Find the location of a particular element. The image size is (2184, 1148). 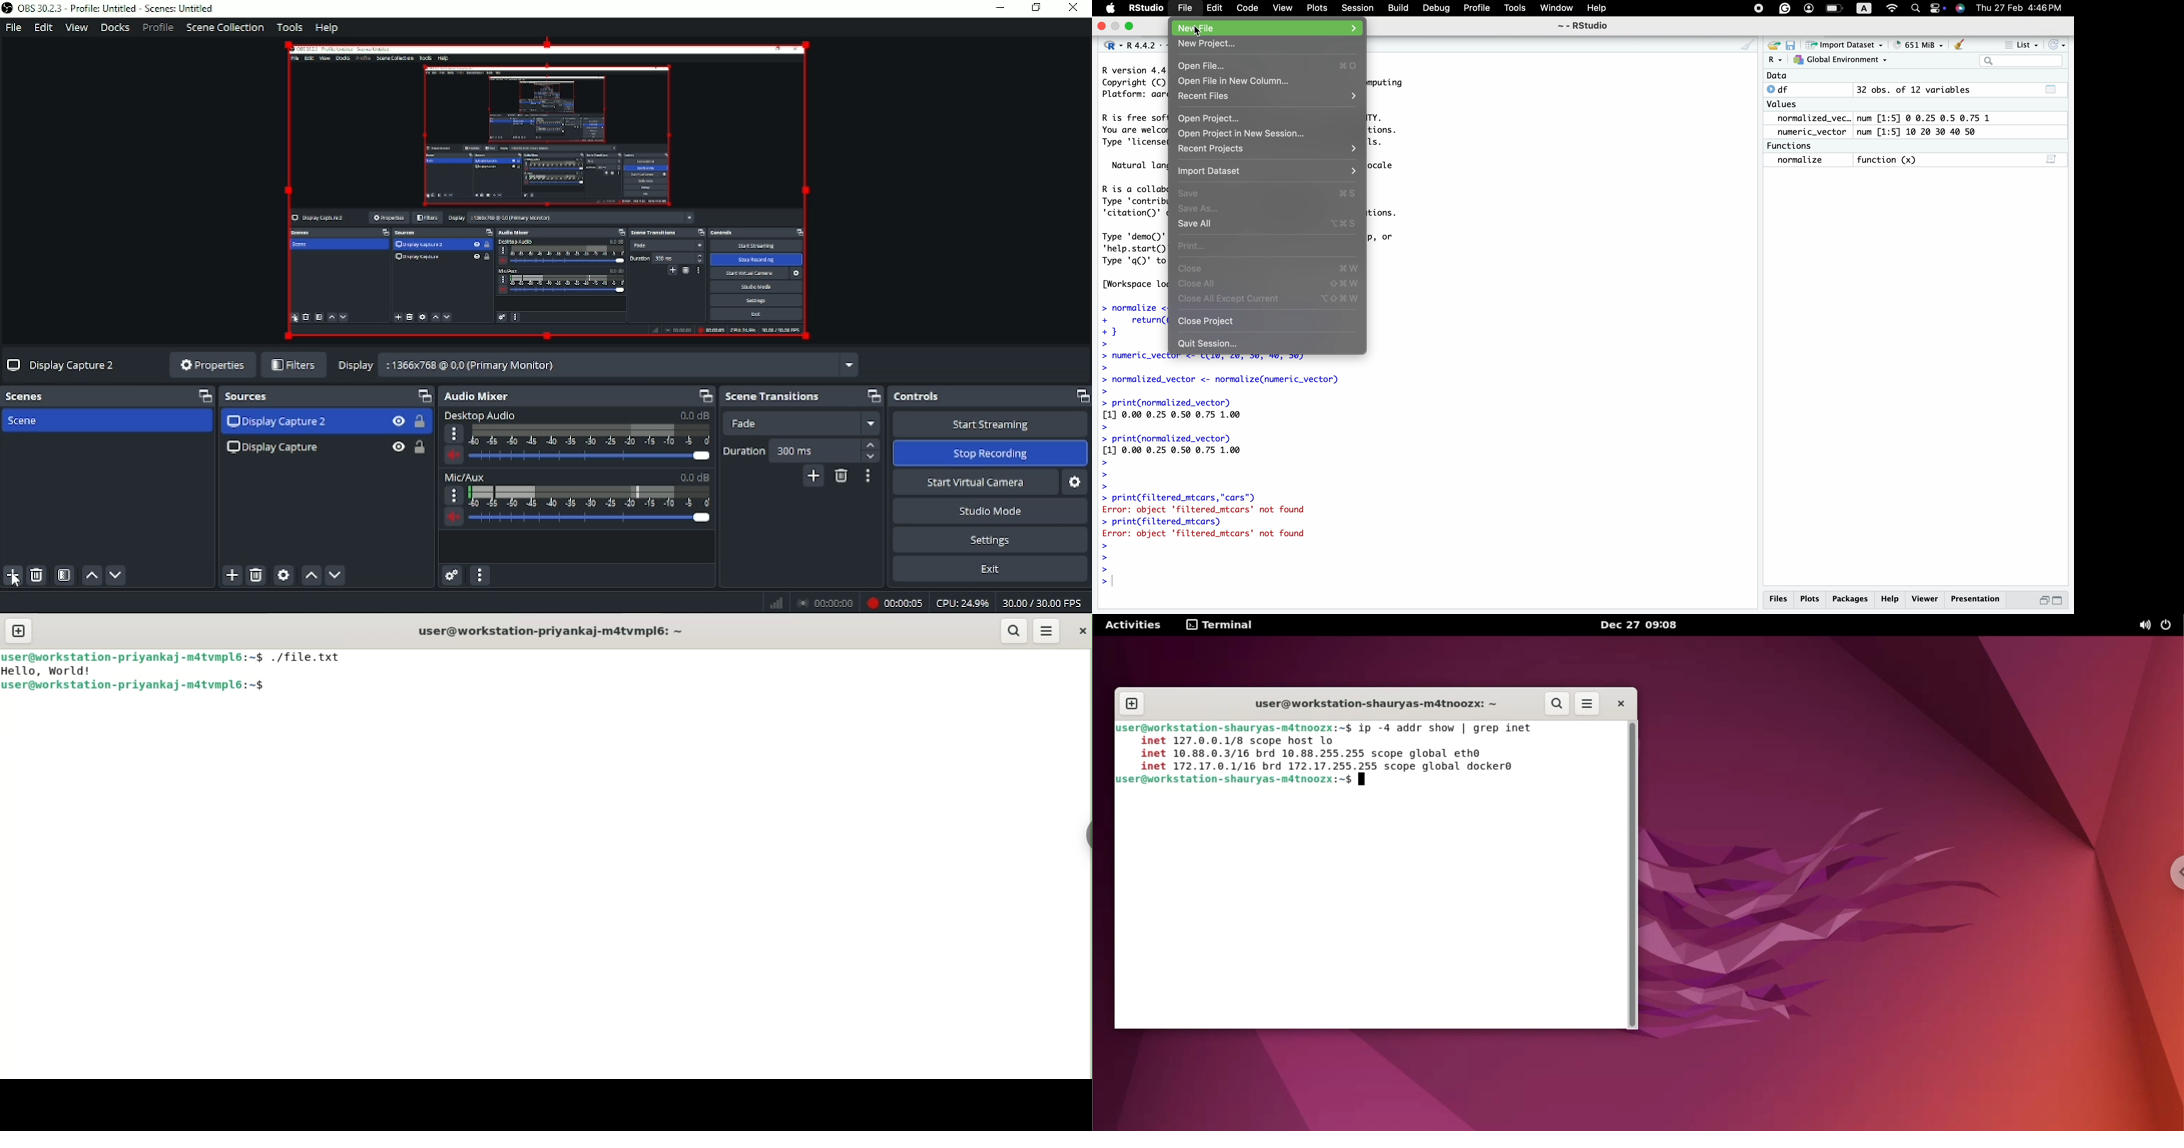

Duration 300 ms is located at coordinates (800, 451).